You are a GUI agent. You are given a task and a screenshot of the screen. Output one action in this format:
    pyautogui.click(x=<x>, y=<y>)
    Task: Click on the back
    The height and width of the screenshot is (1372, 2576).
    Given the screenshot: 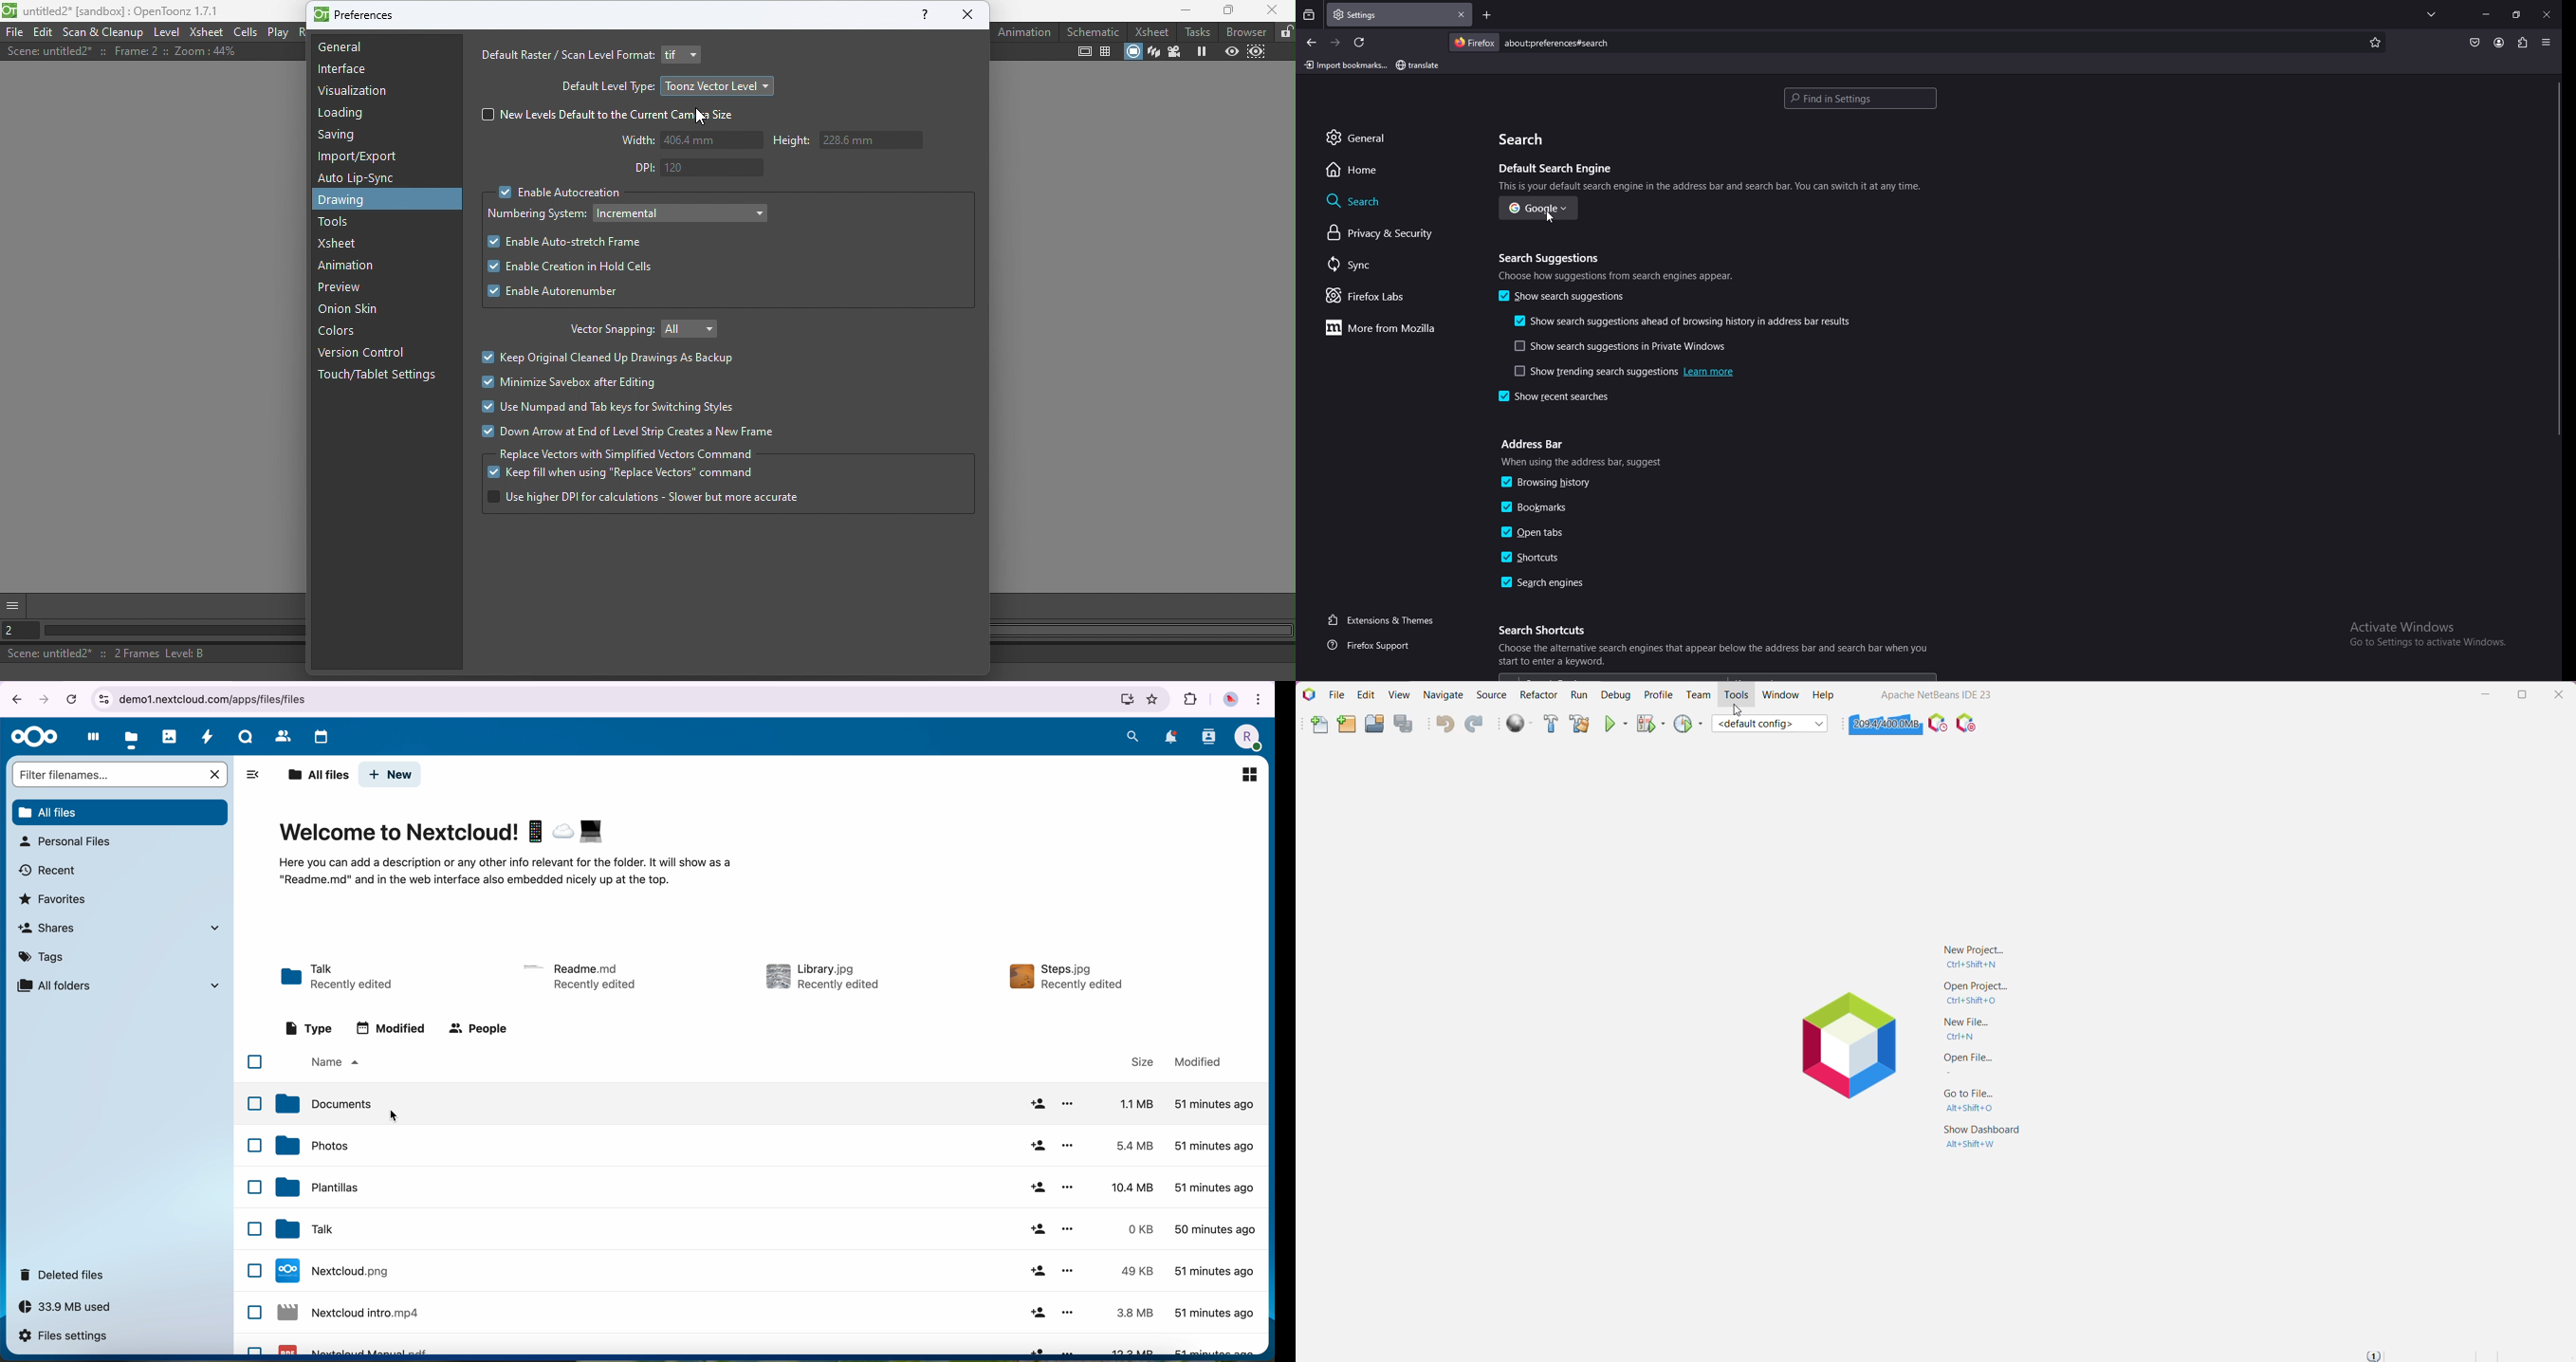 What is the action you would take?
    pyautogui.click(x=1313, y=43)
    